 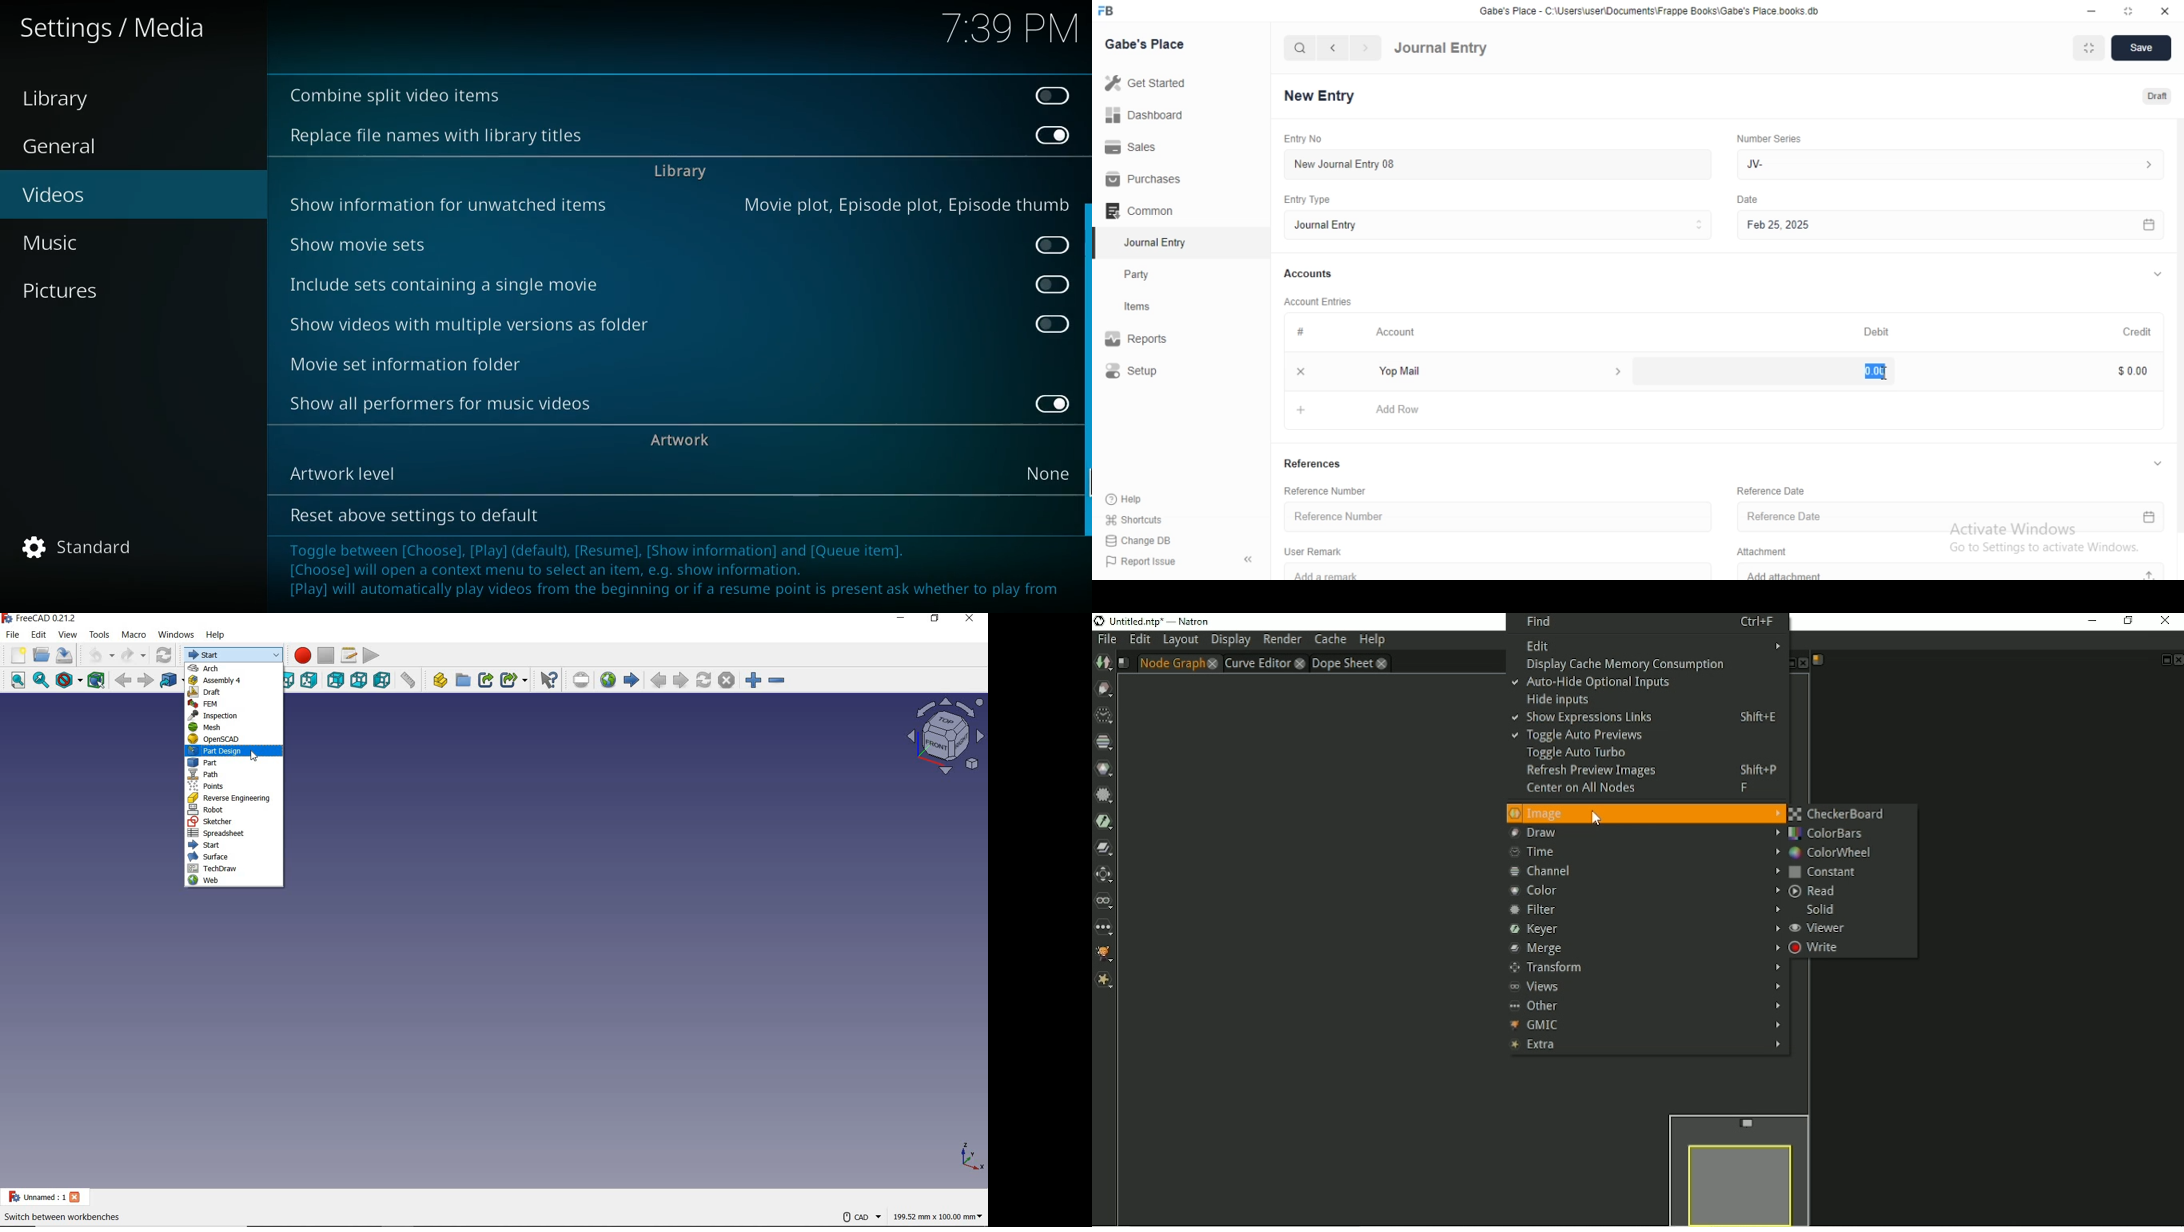 What do you see at coordinates (2094, 9) in the screenshot?
I see `minimize` at bounding box center [2094, 9].